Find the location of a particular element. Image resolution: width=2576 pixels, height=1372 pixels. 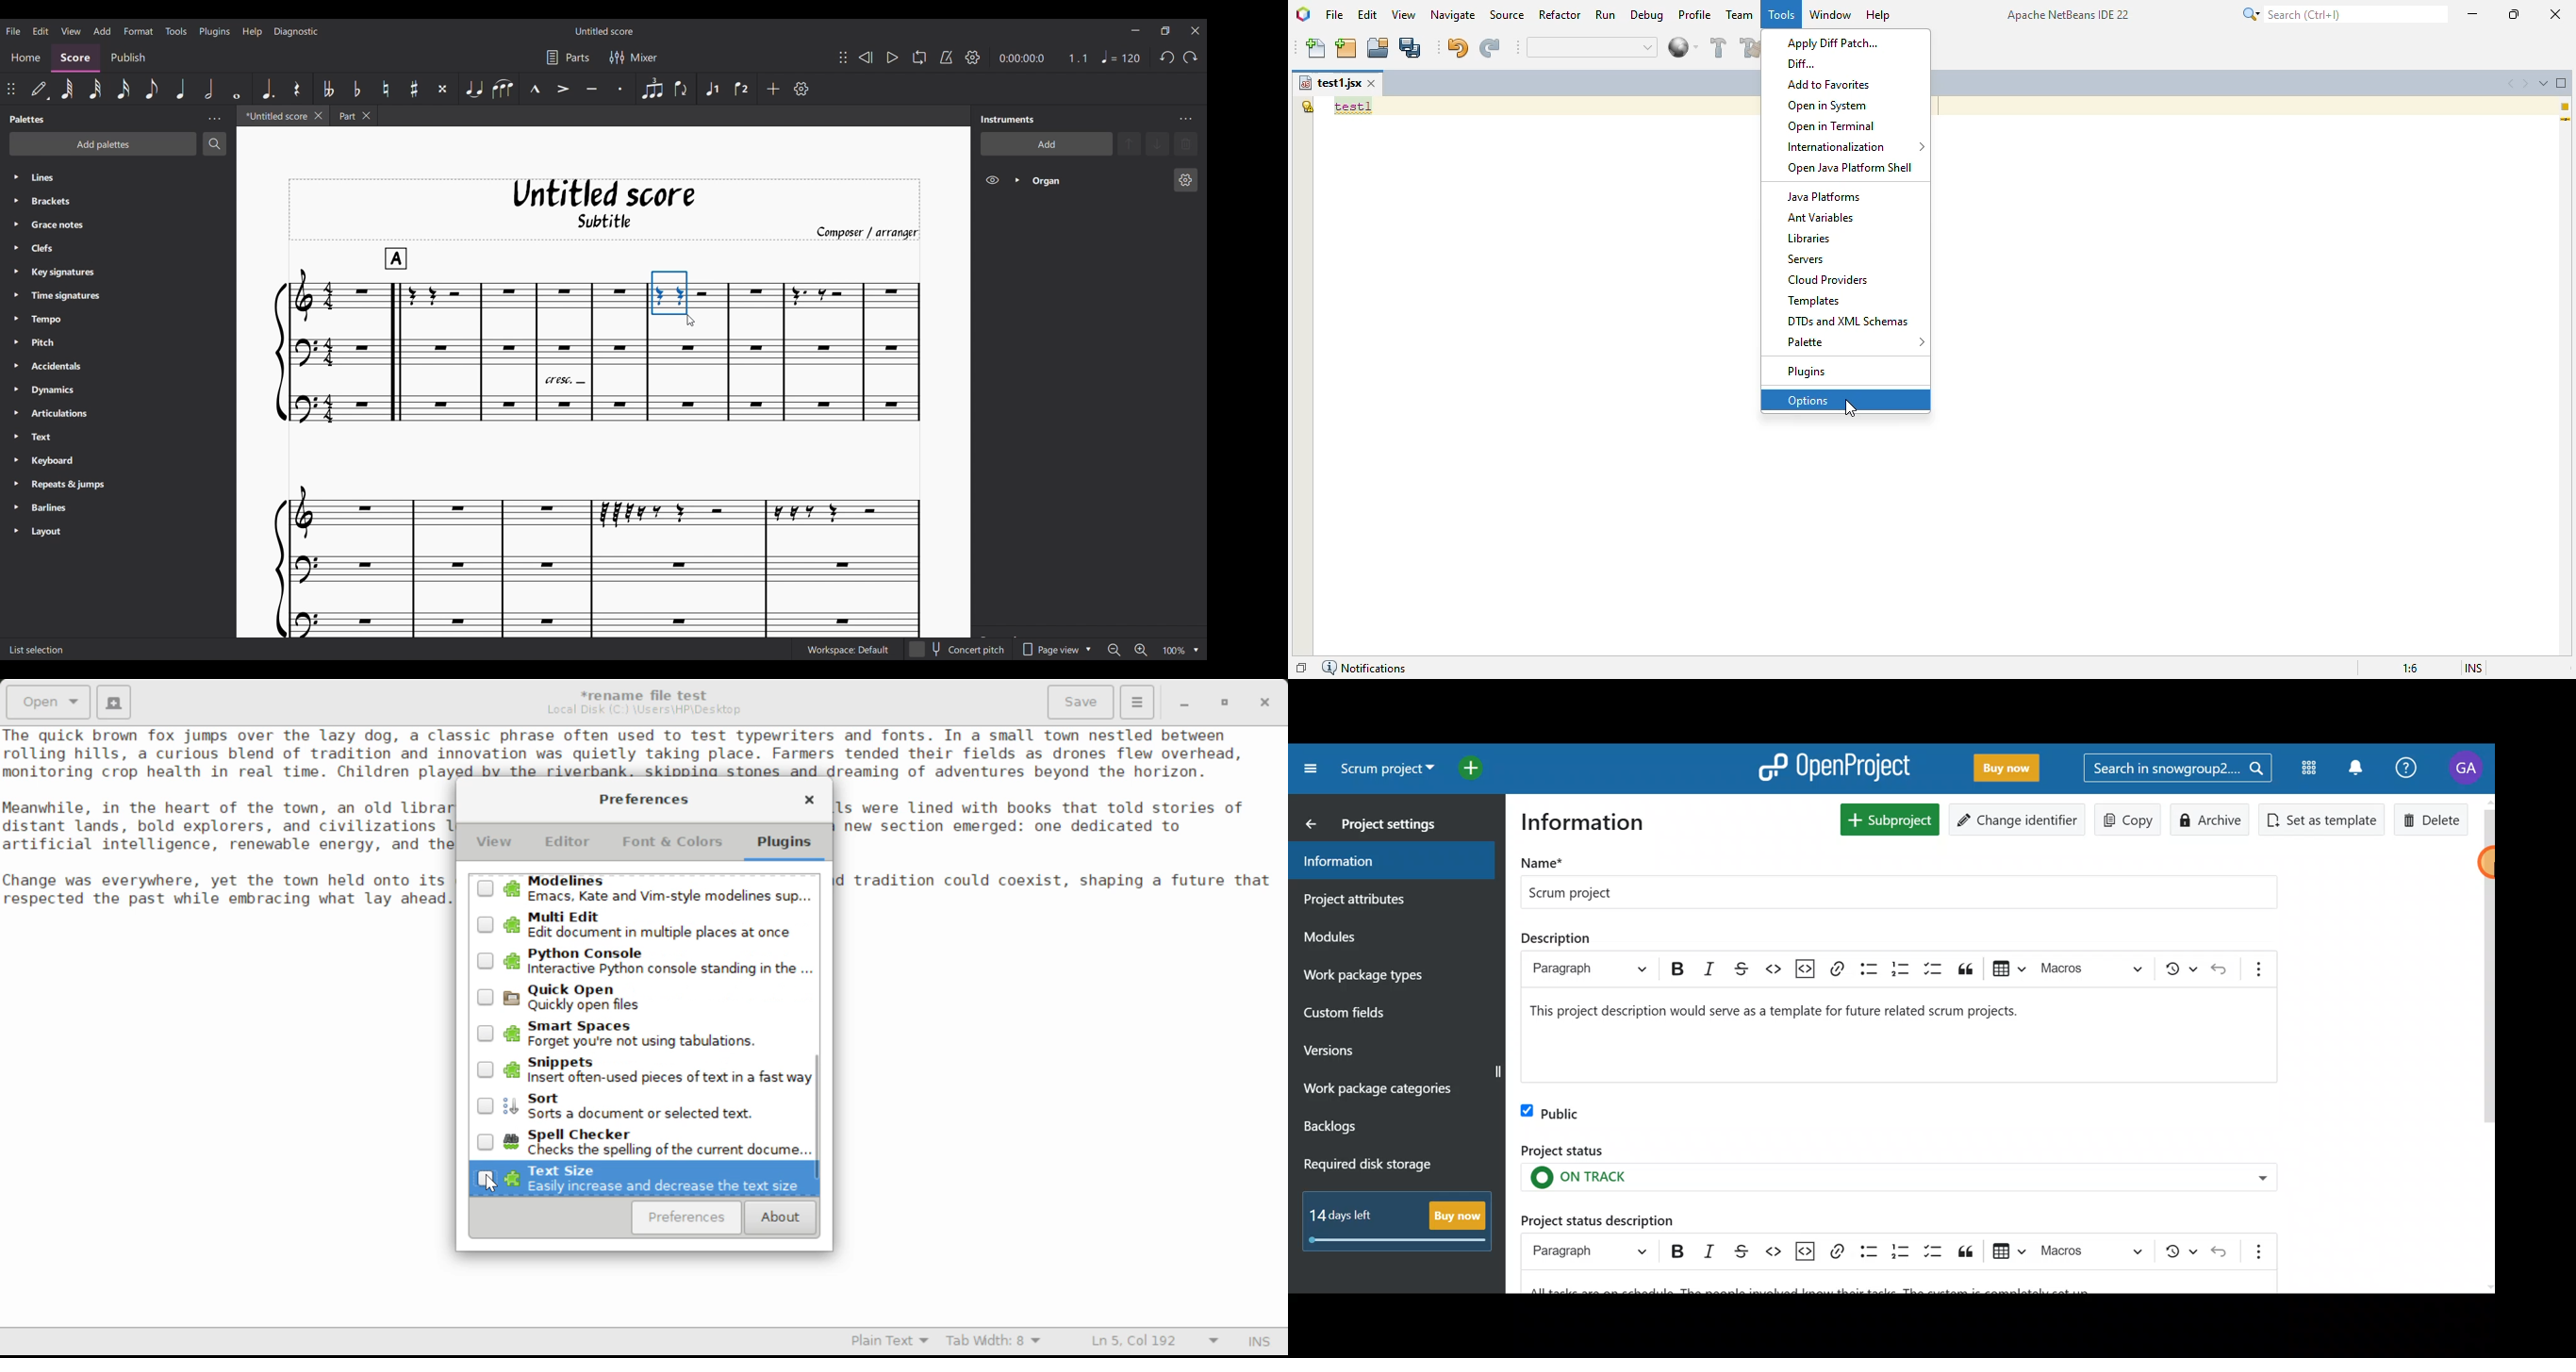

Unselected Spell Checker Plugin  is located at coordinates (647, 1141).